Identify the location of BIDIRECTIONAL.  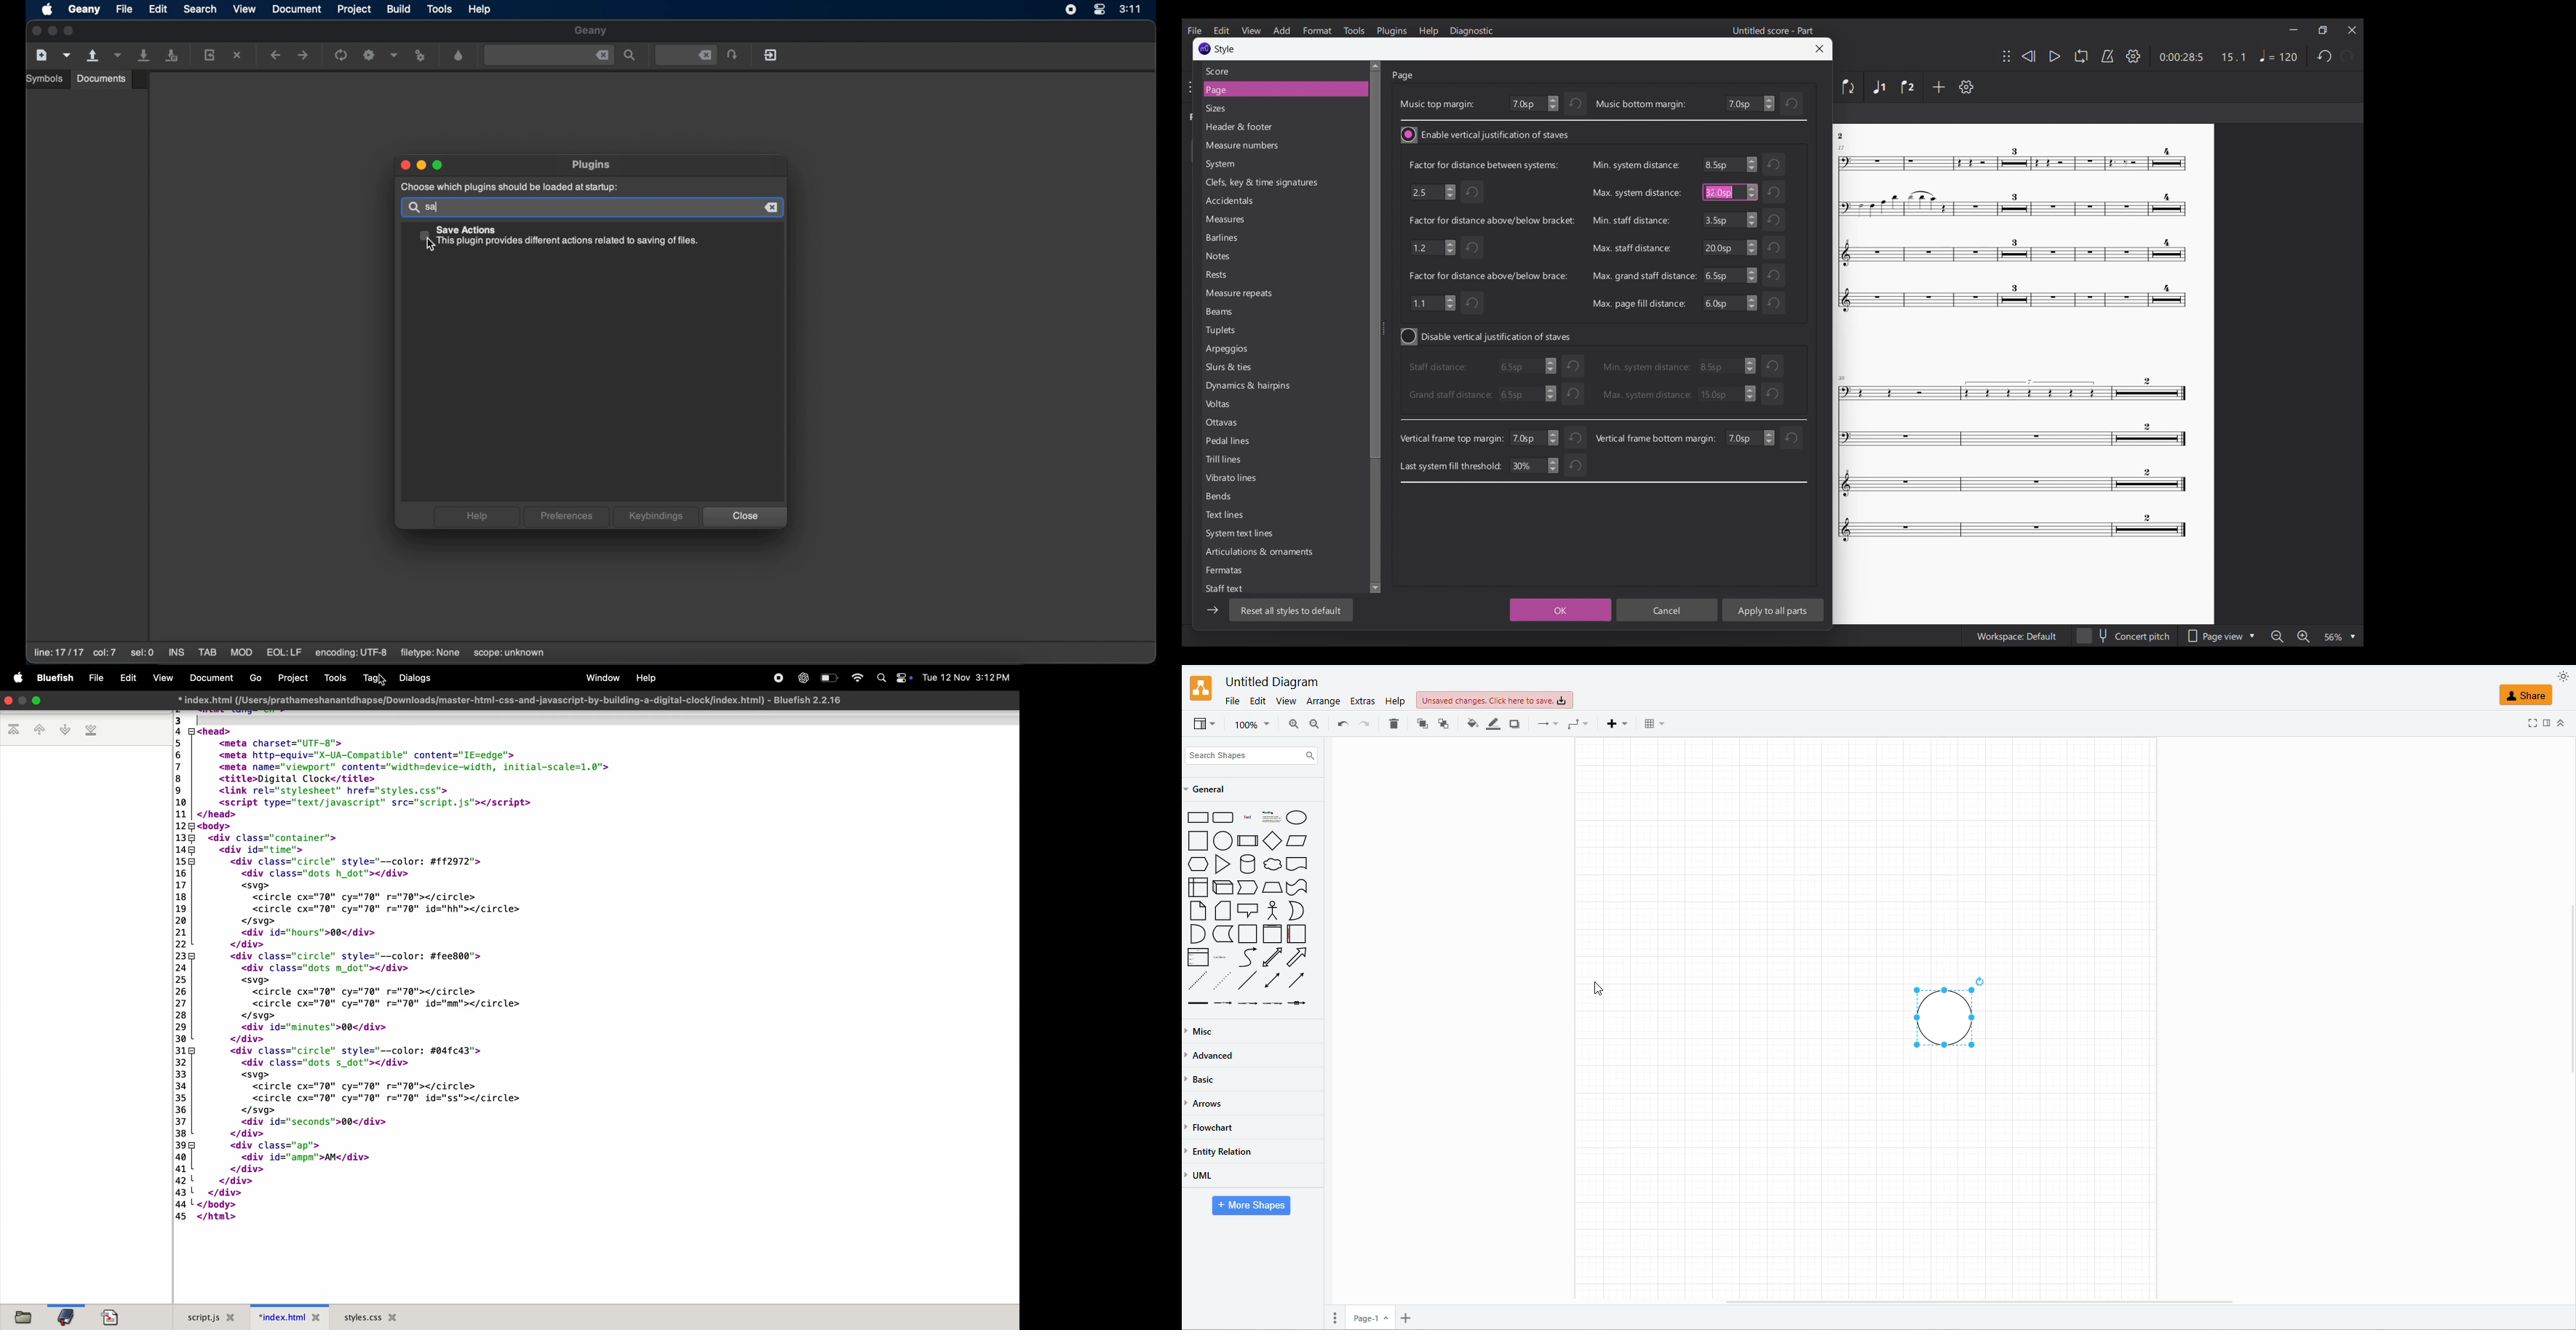
(1271, 958).